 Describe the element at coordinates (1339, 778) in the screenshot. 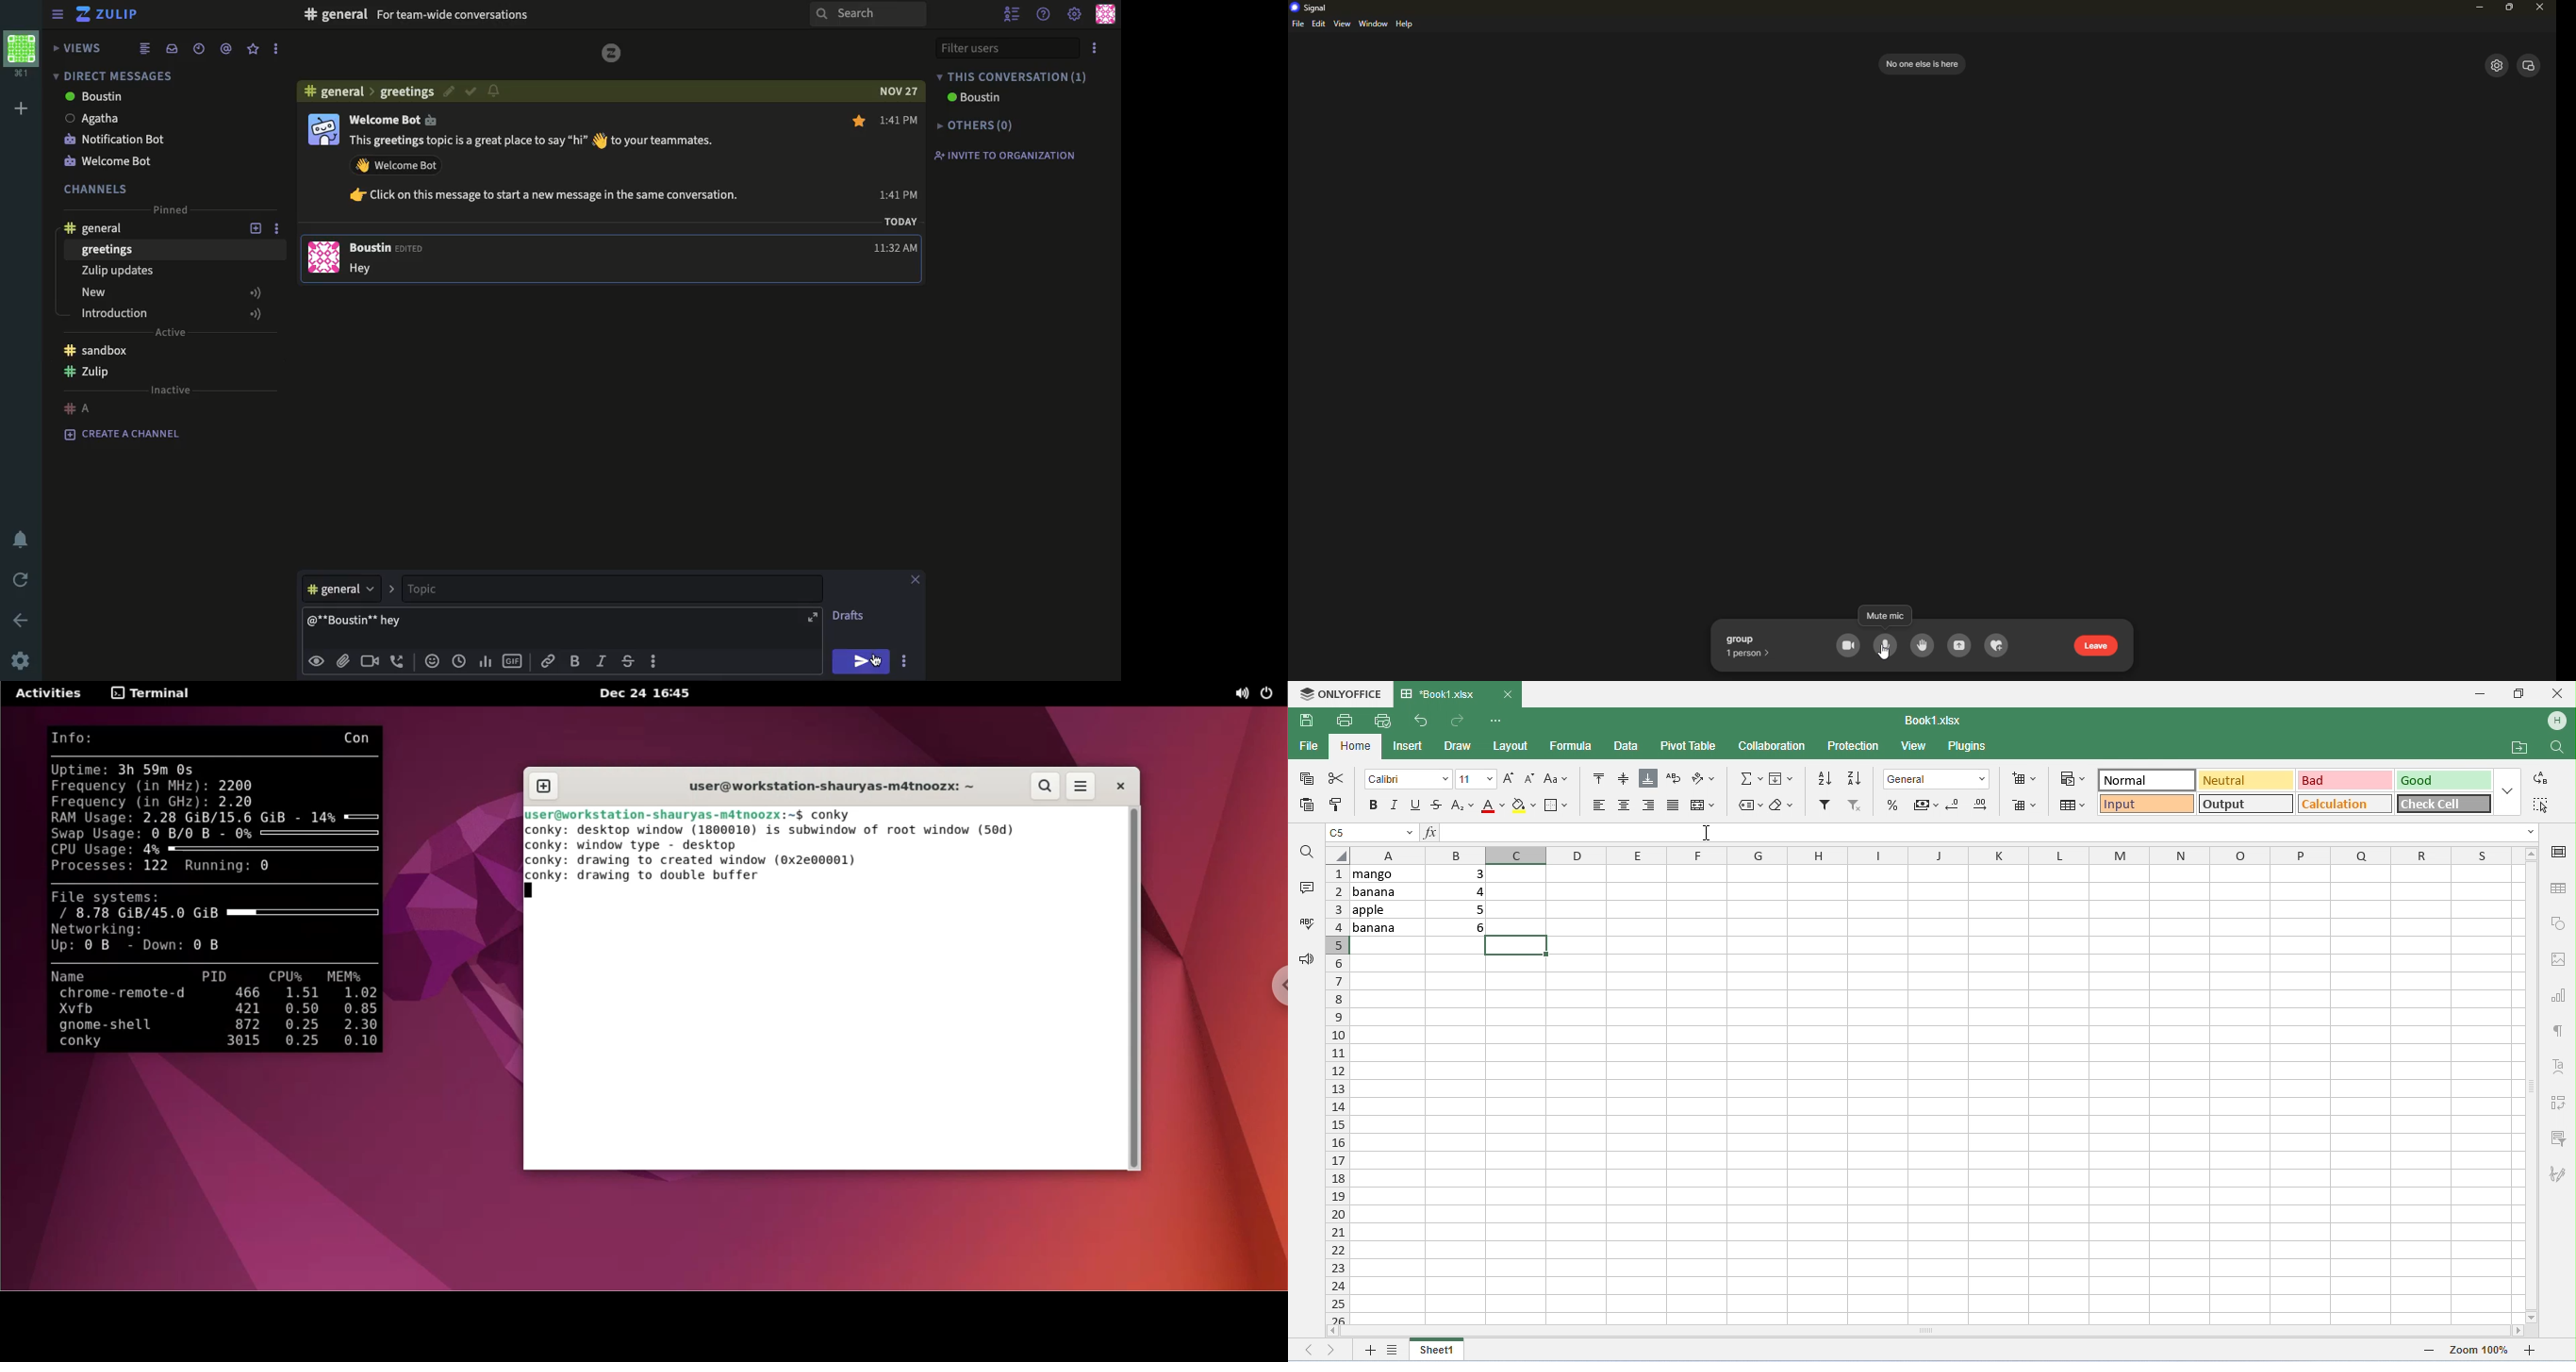

I see `cut` at that location.